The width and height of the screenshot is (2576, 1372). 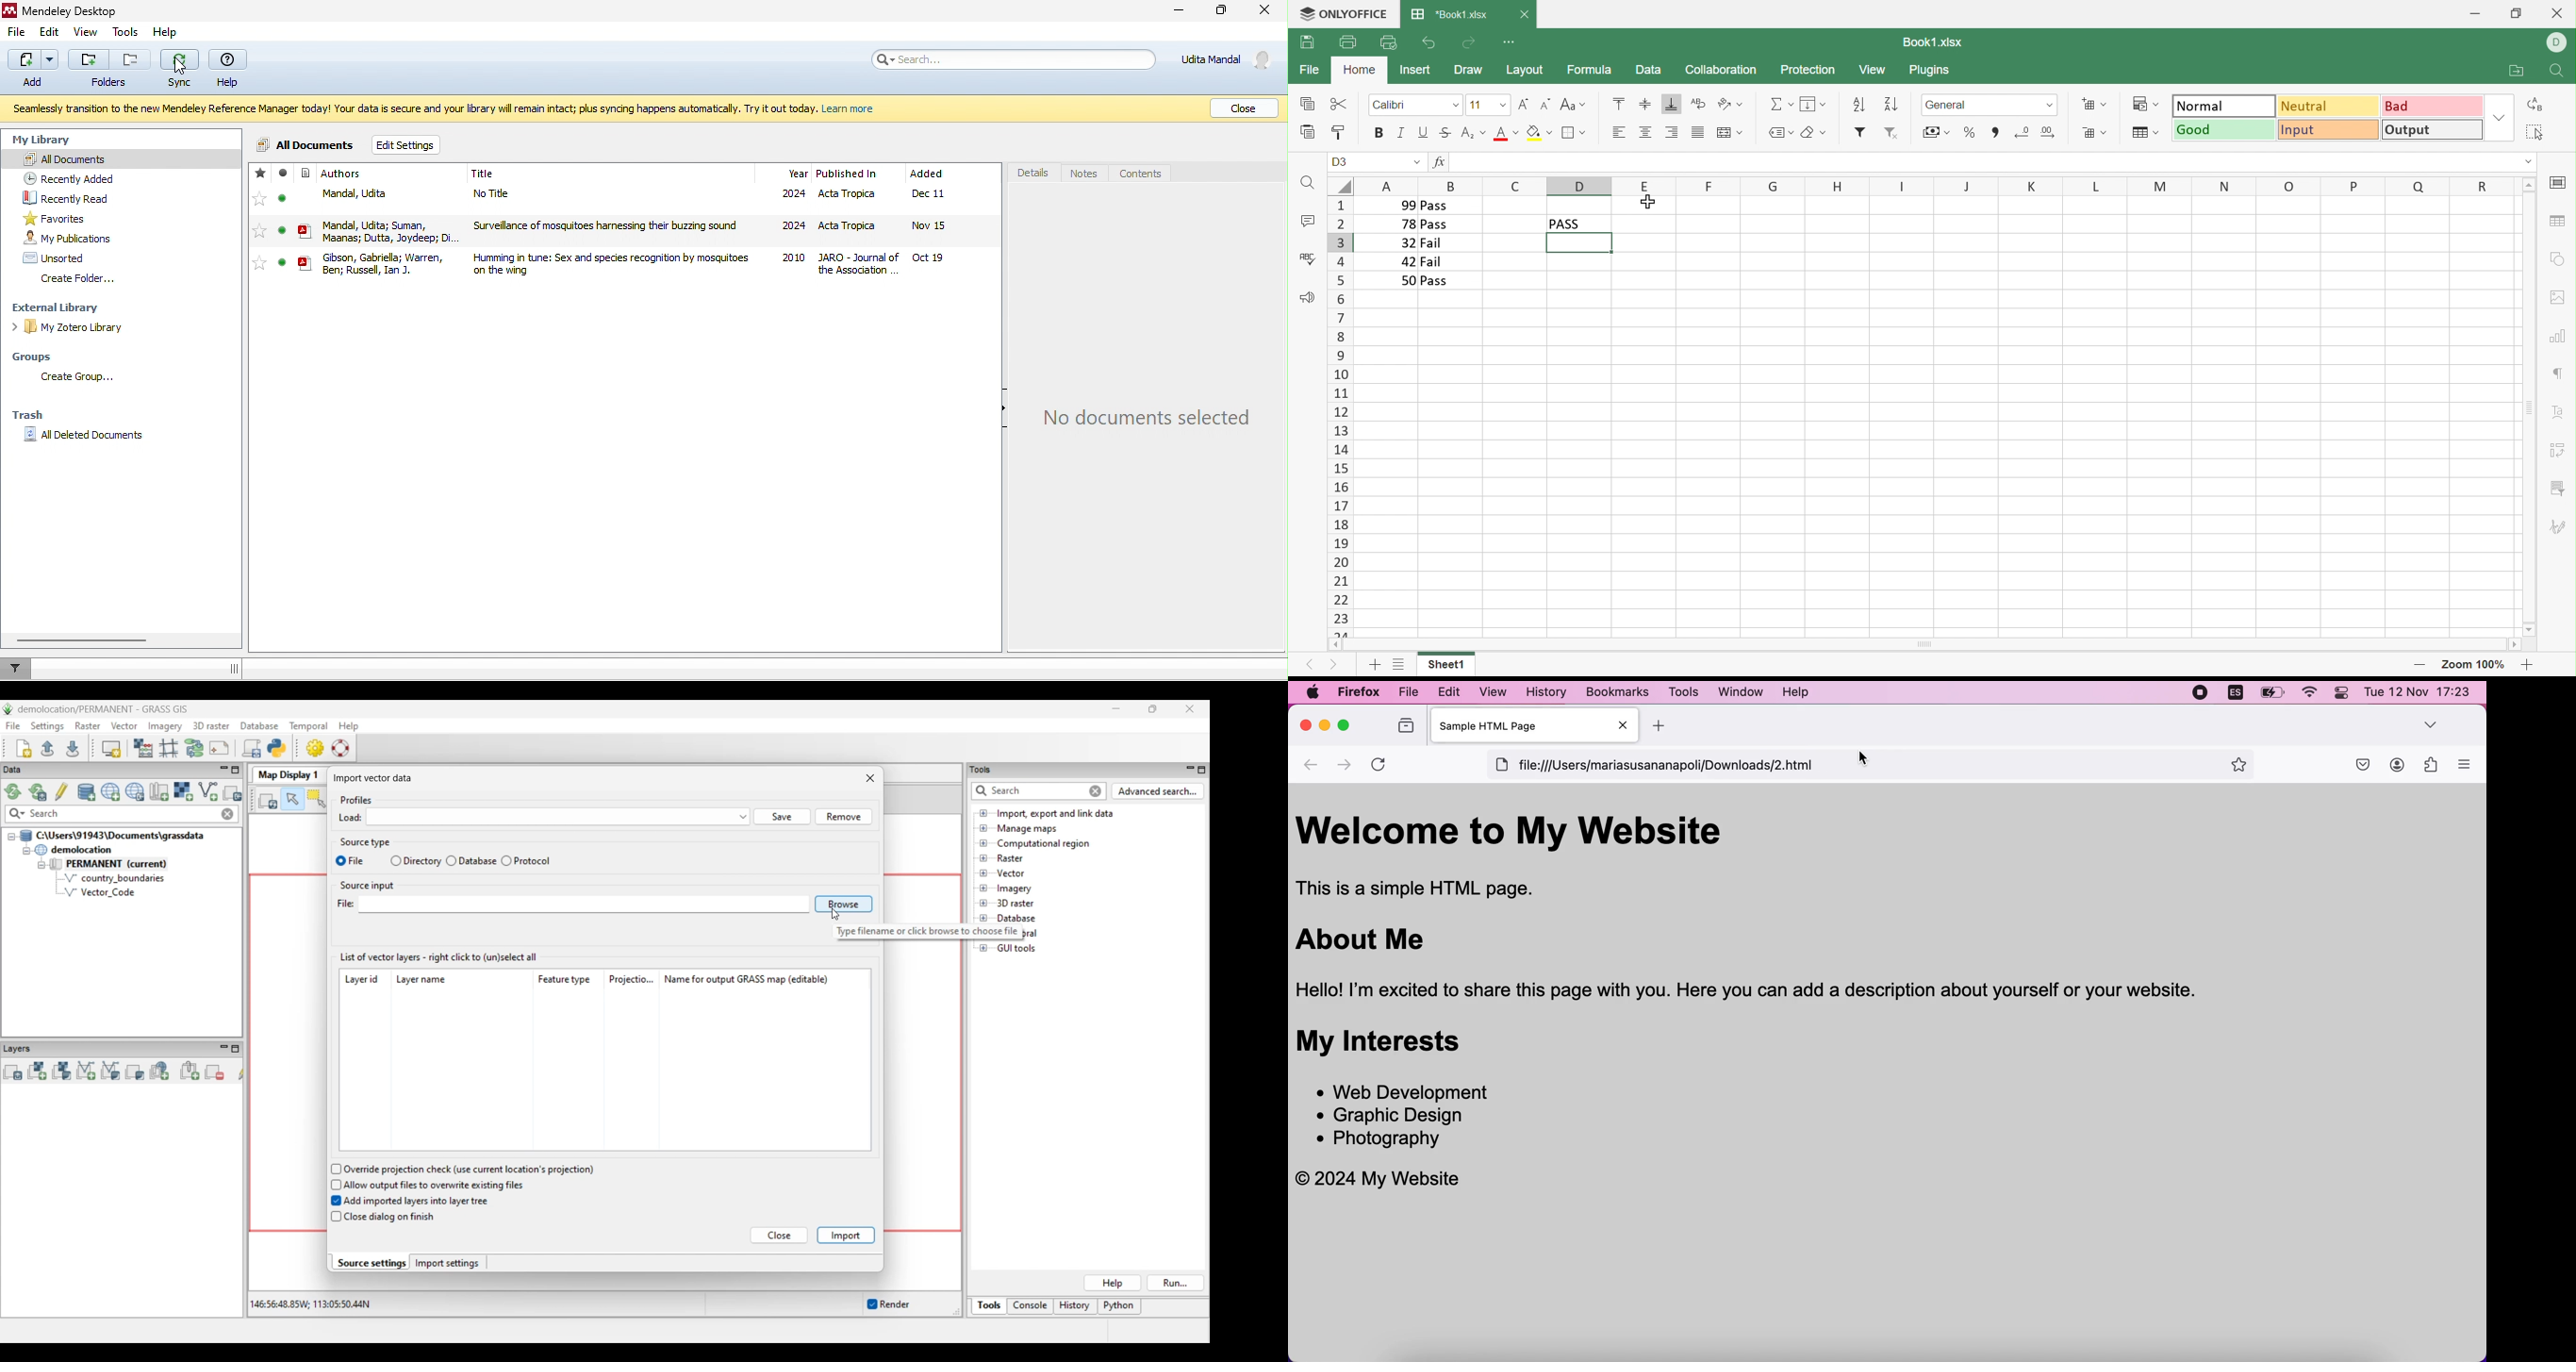 I want to click on Font increment, so click(x=1524, y=104).